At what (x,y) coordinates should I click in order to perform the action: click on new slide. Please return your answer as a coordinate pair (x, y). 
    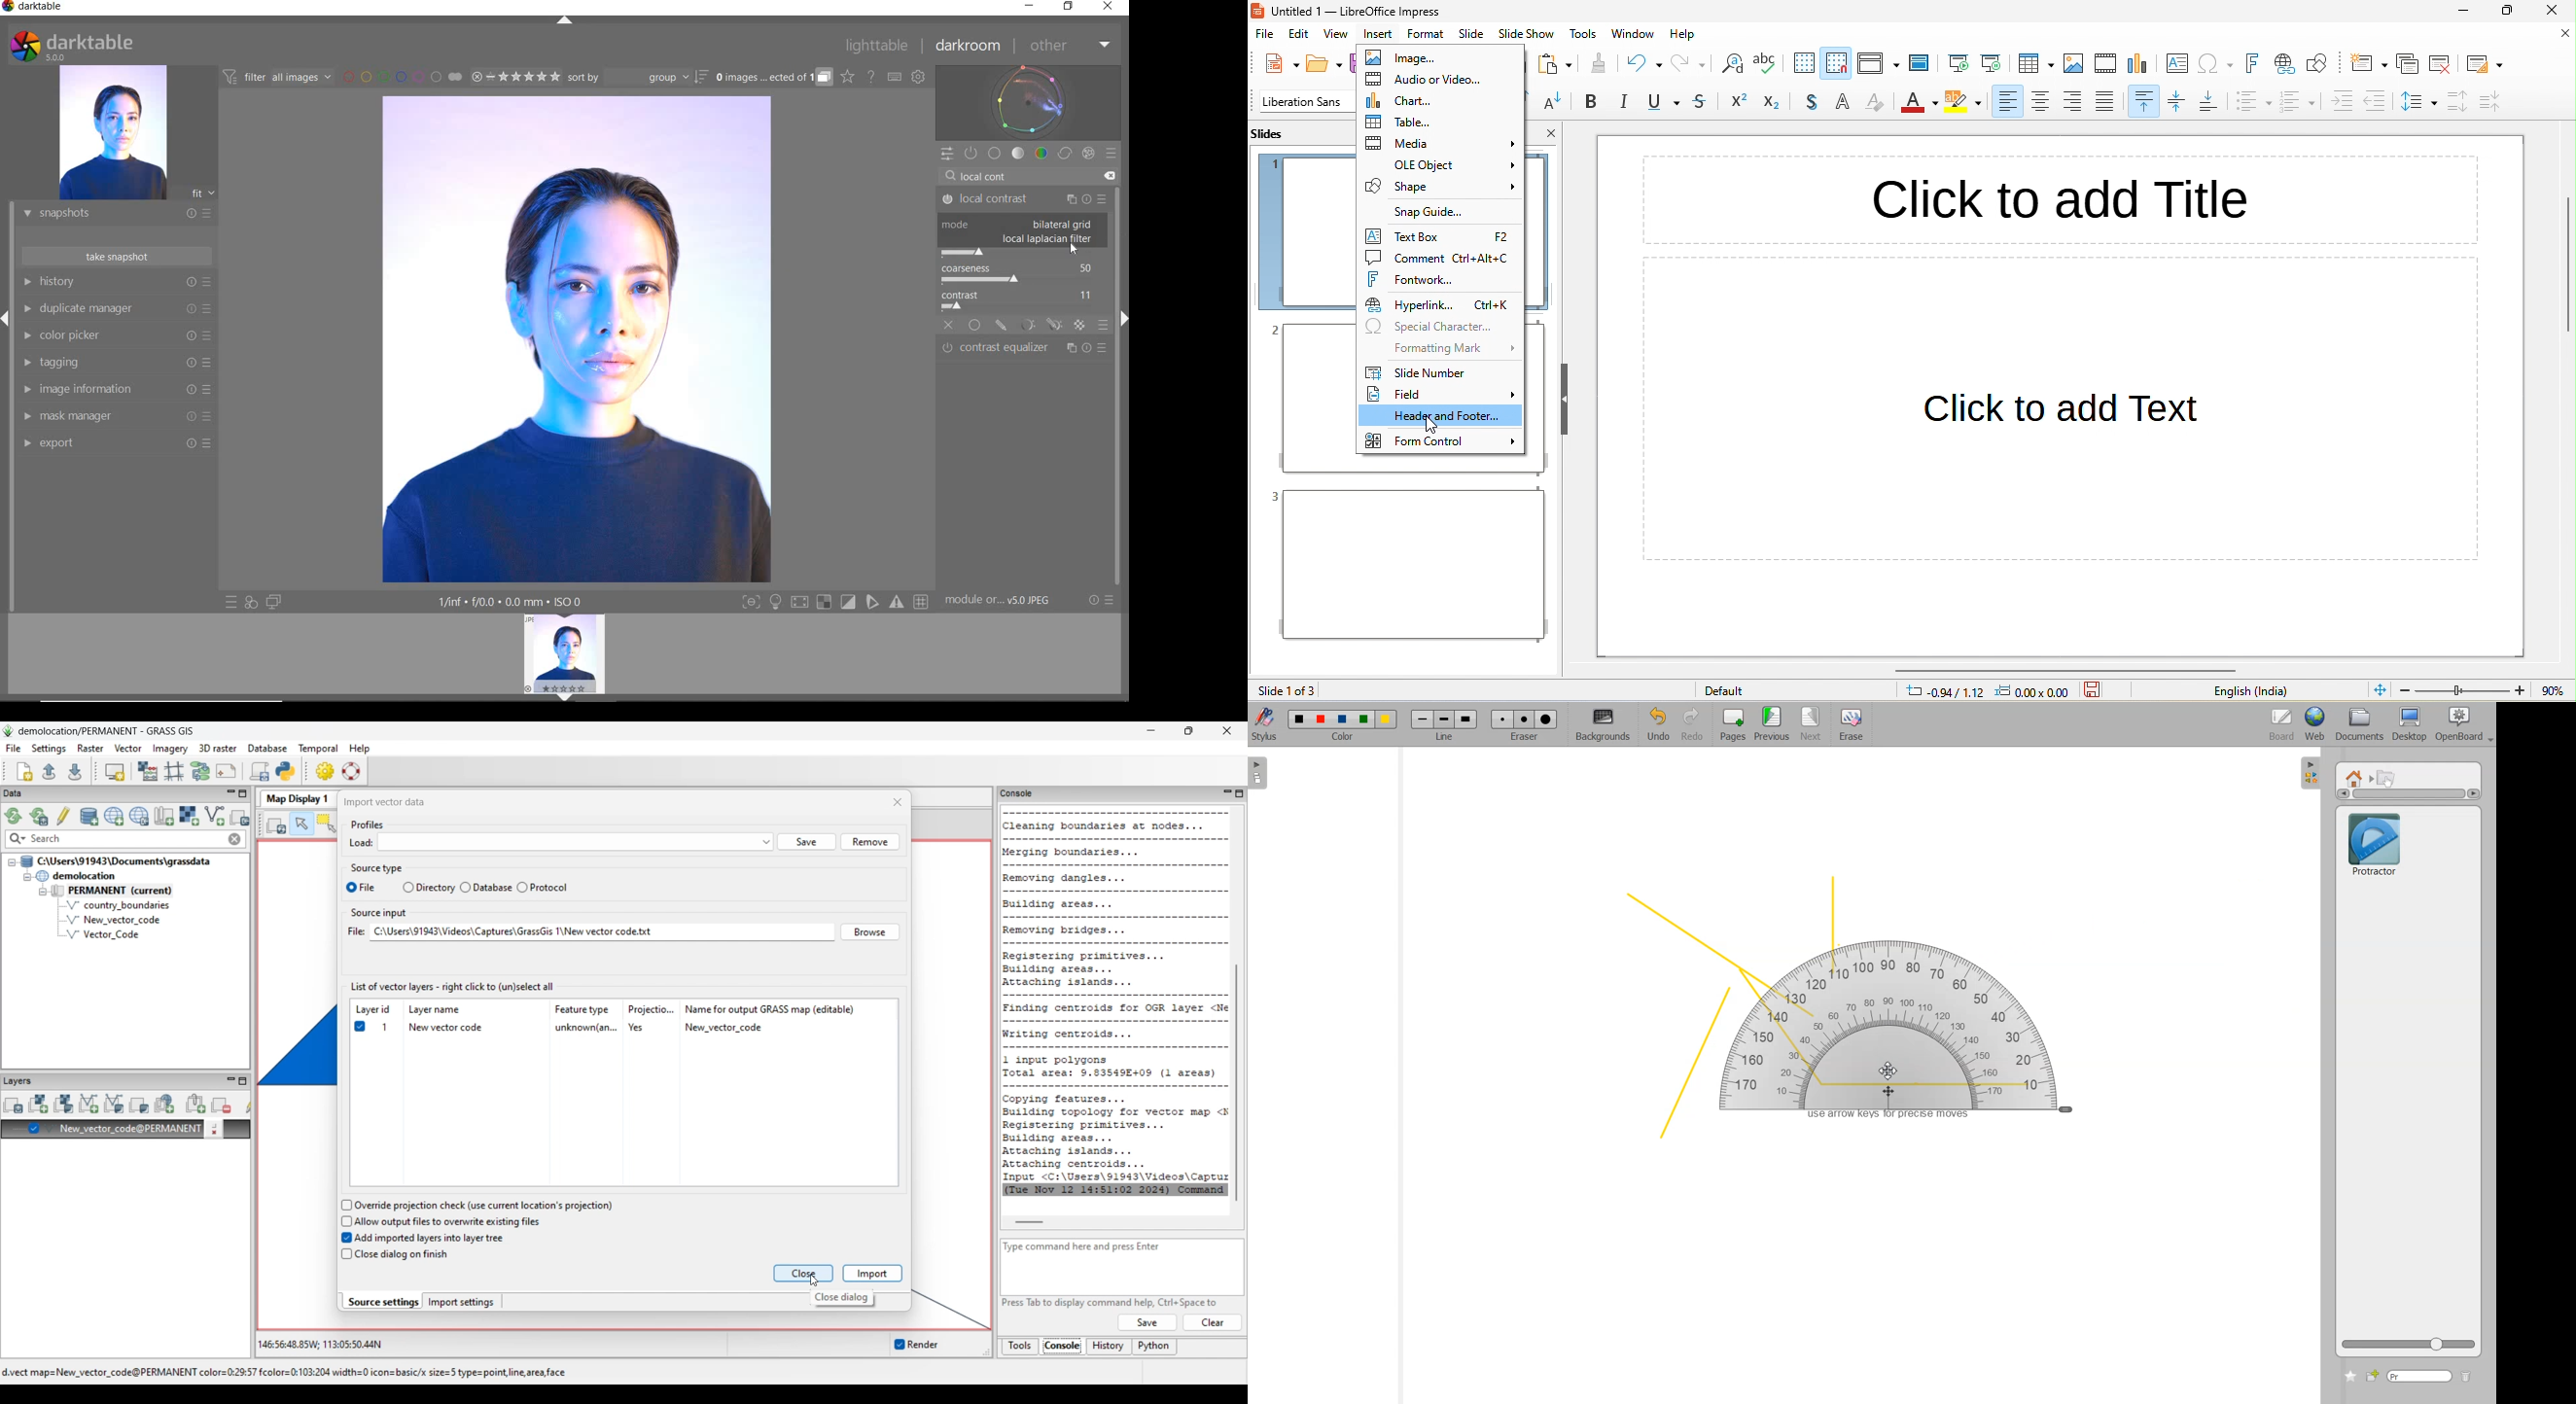
    Looking at the image, I should click on (2367, 63).